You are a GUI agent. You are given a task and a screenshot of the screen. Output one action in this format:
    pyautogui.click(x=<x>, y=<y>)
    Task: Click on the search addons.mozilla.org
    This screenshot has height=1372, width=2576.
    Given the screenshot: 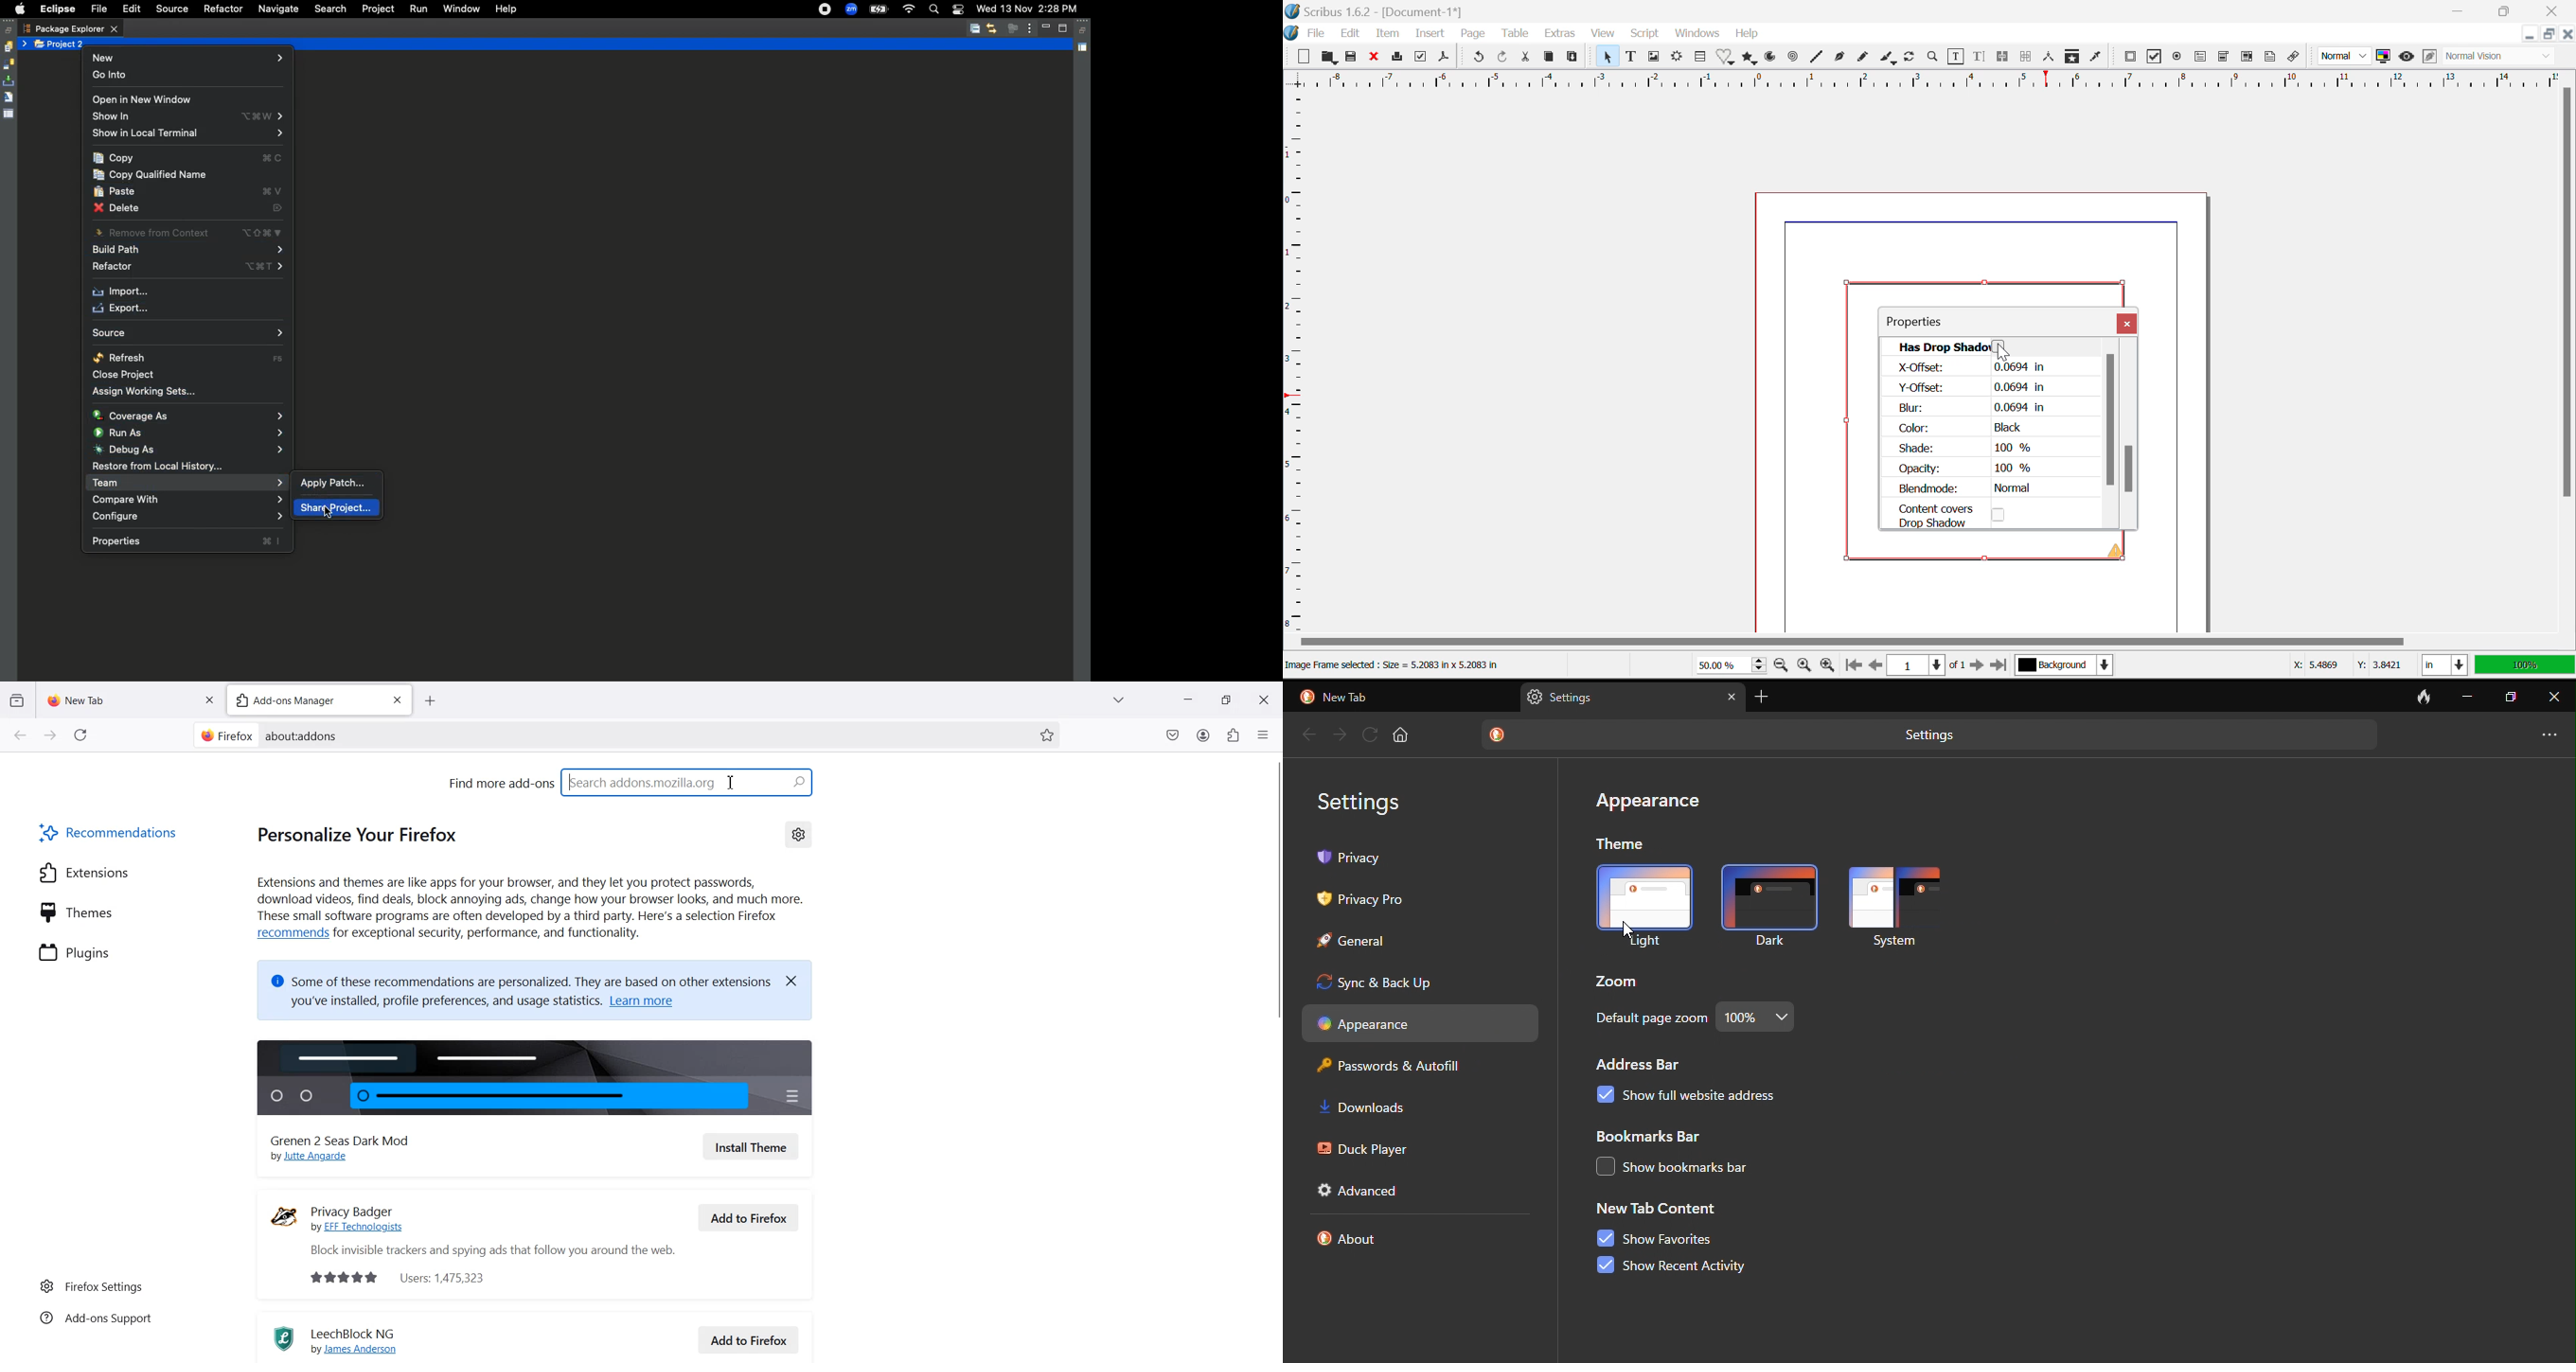 What is the action you would take?
    pyautogui.click(x=689, y=781)
    